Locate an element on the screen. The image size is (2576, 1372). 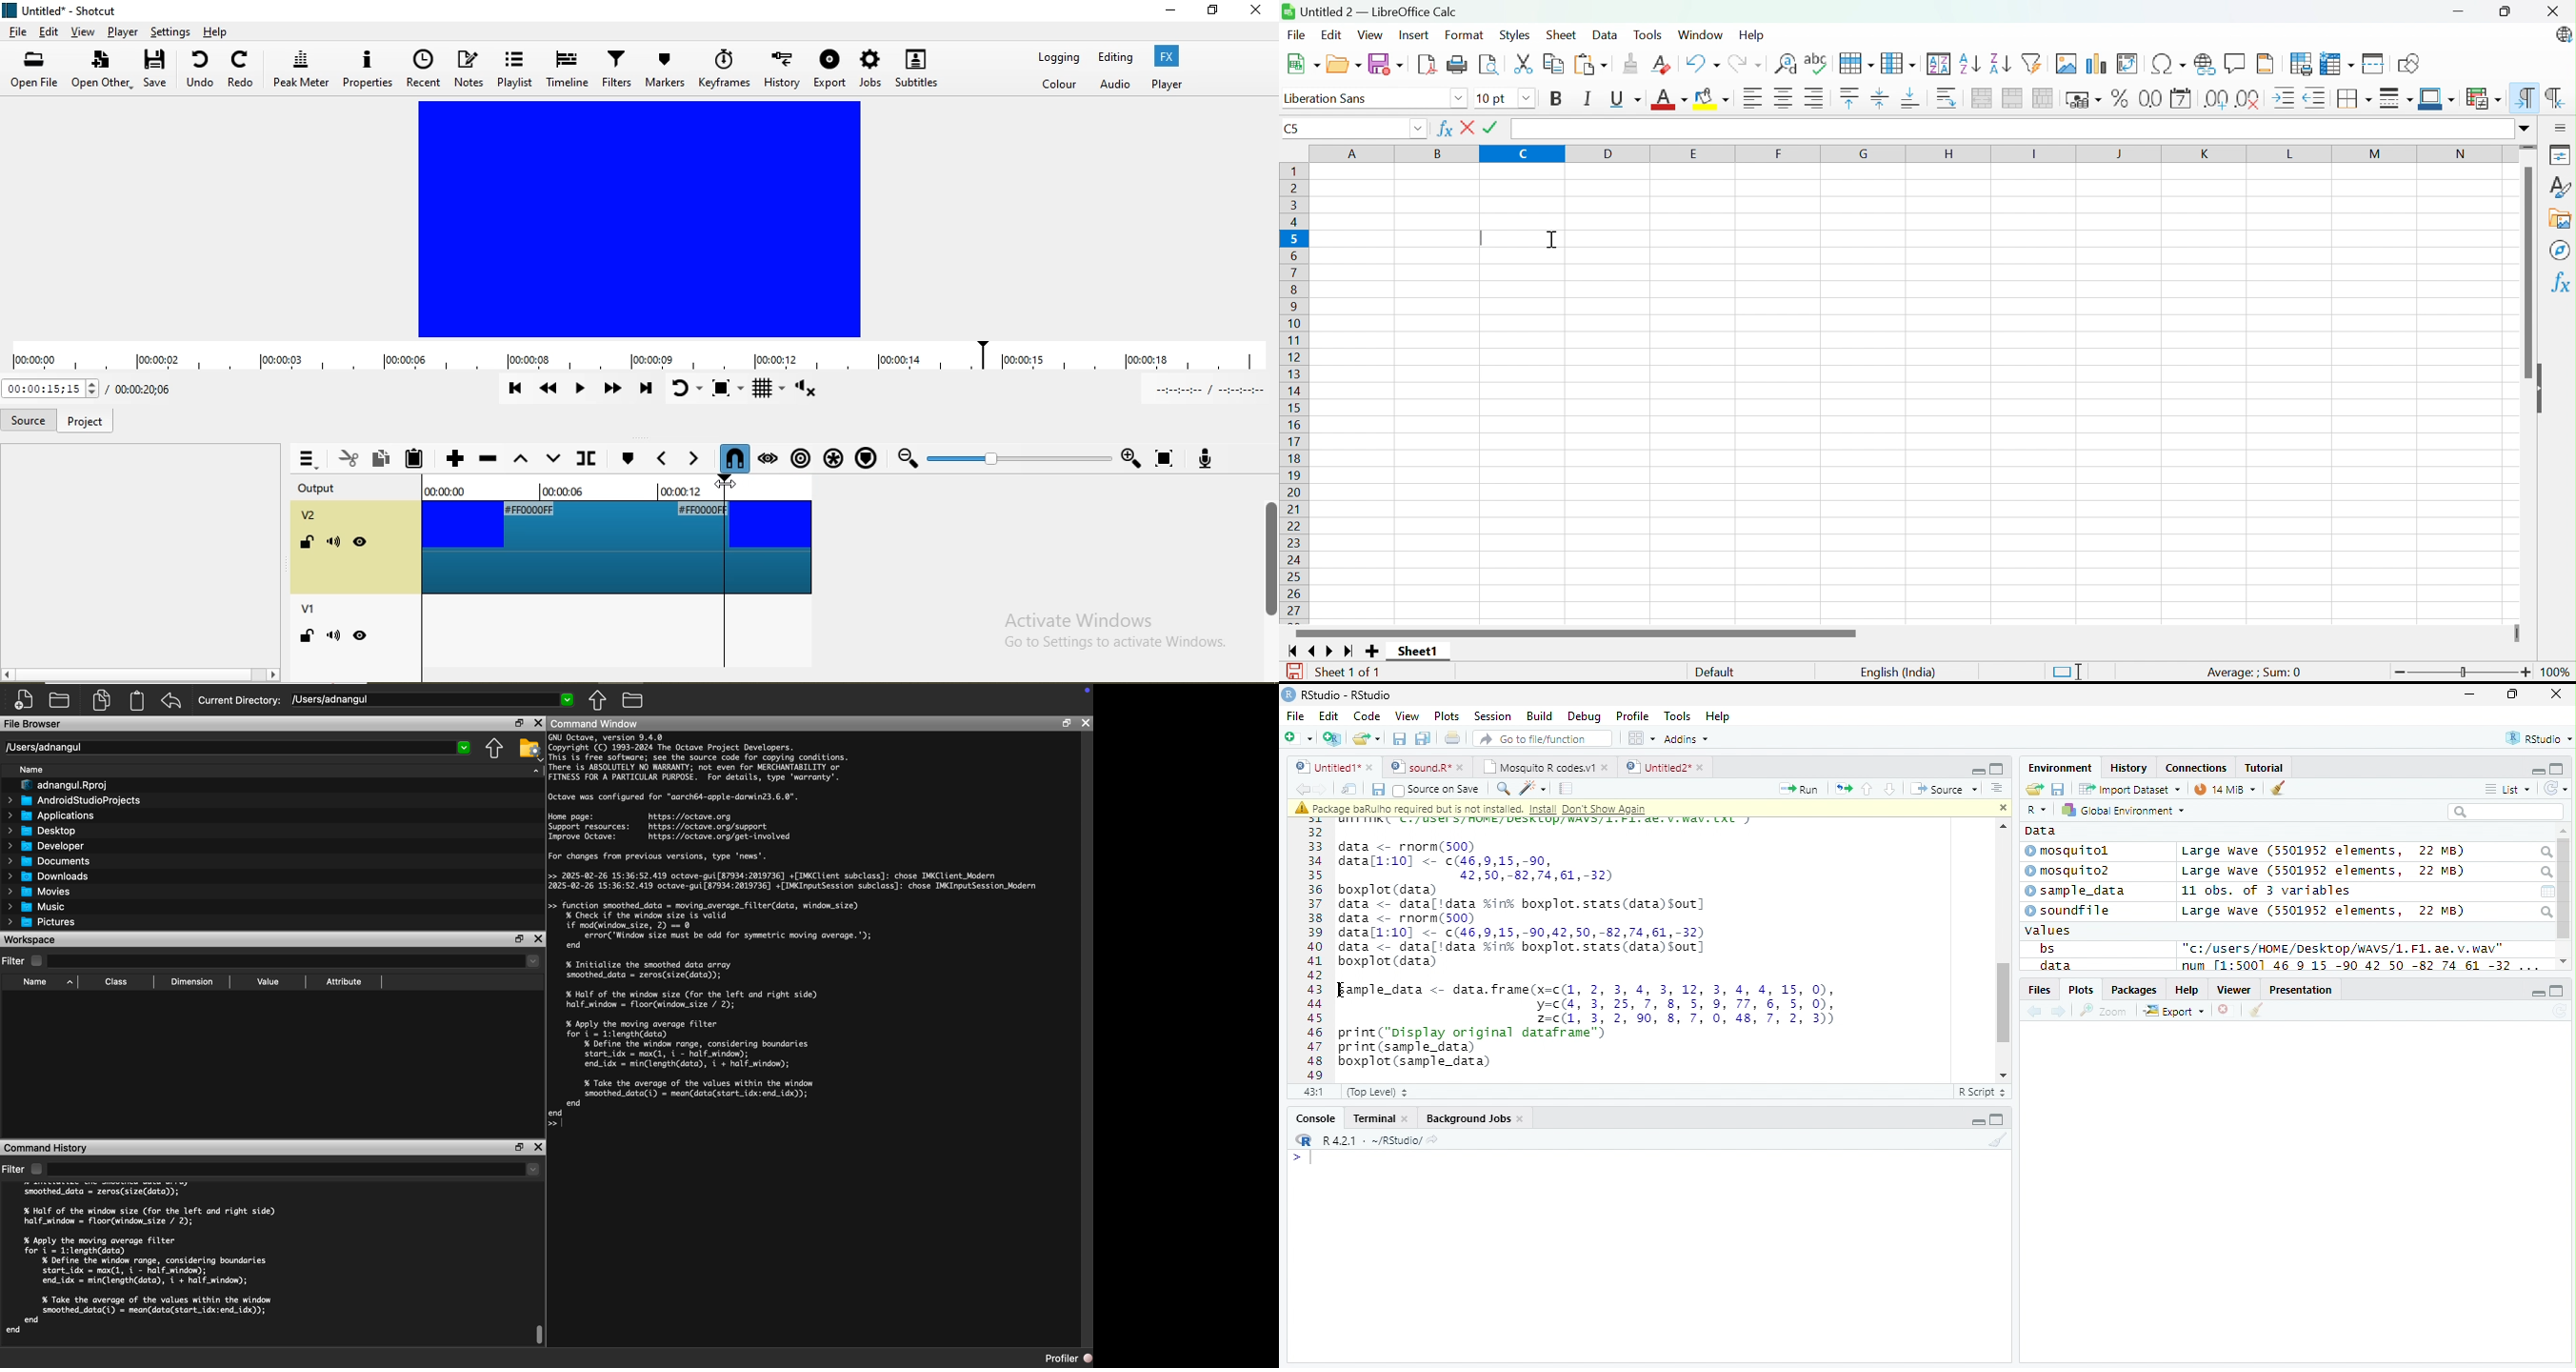
Function wizard is located at coordinates (1443, 129).